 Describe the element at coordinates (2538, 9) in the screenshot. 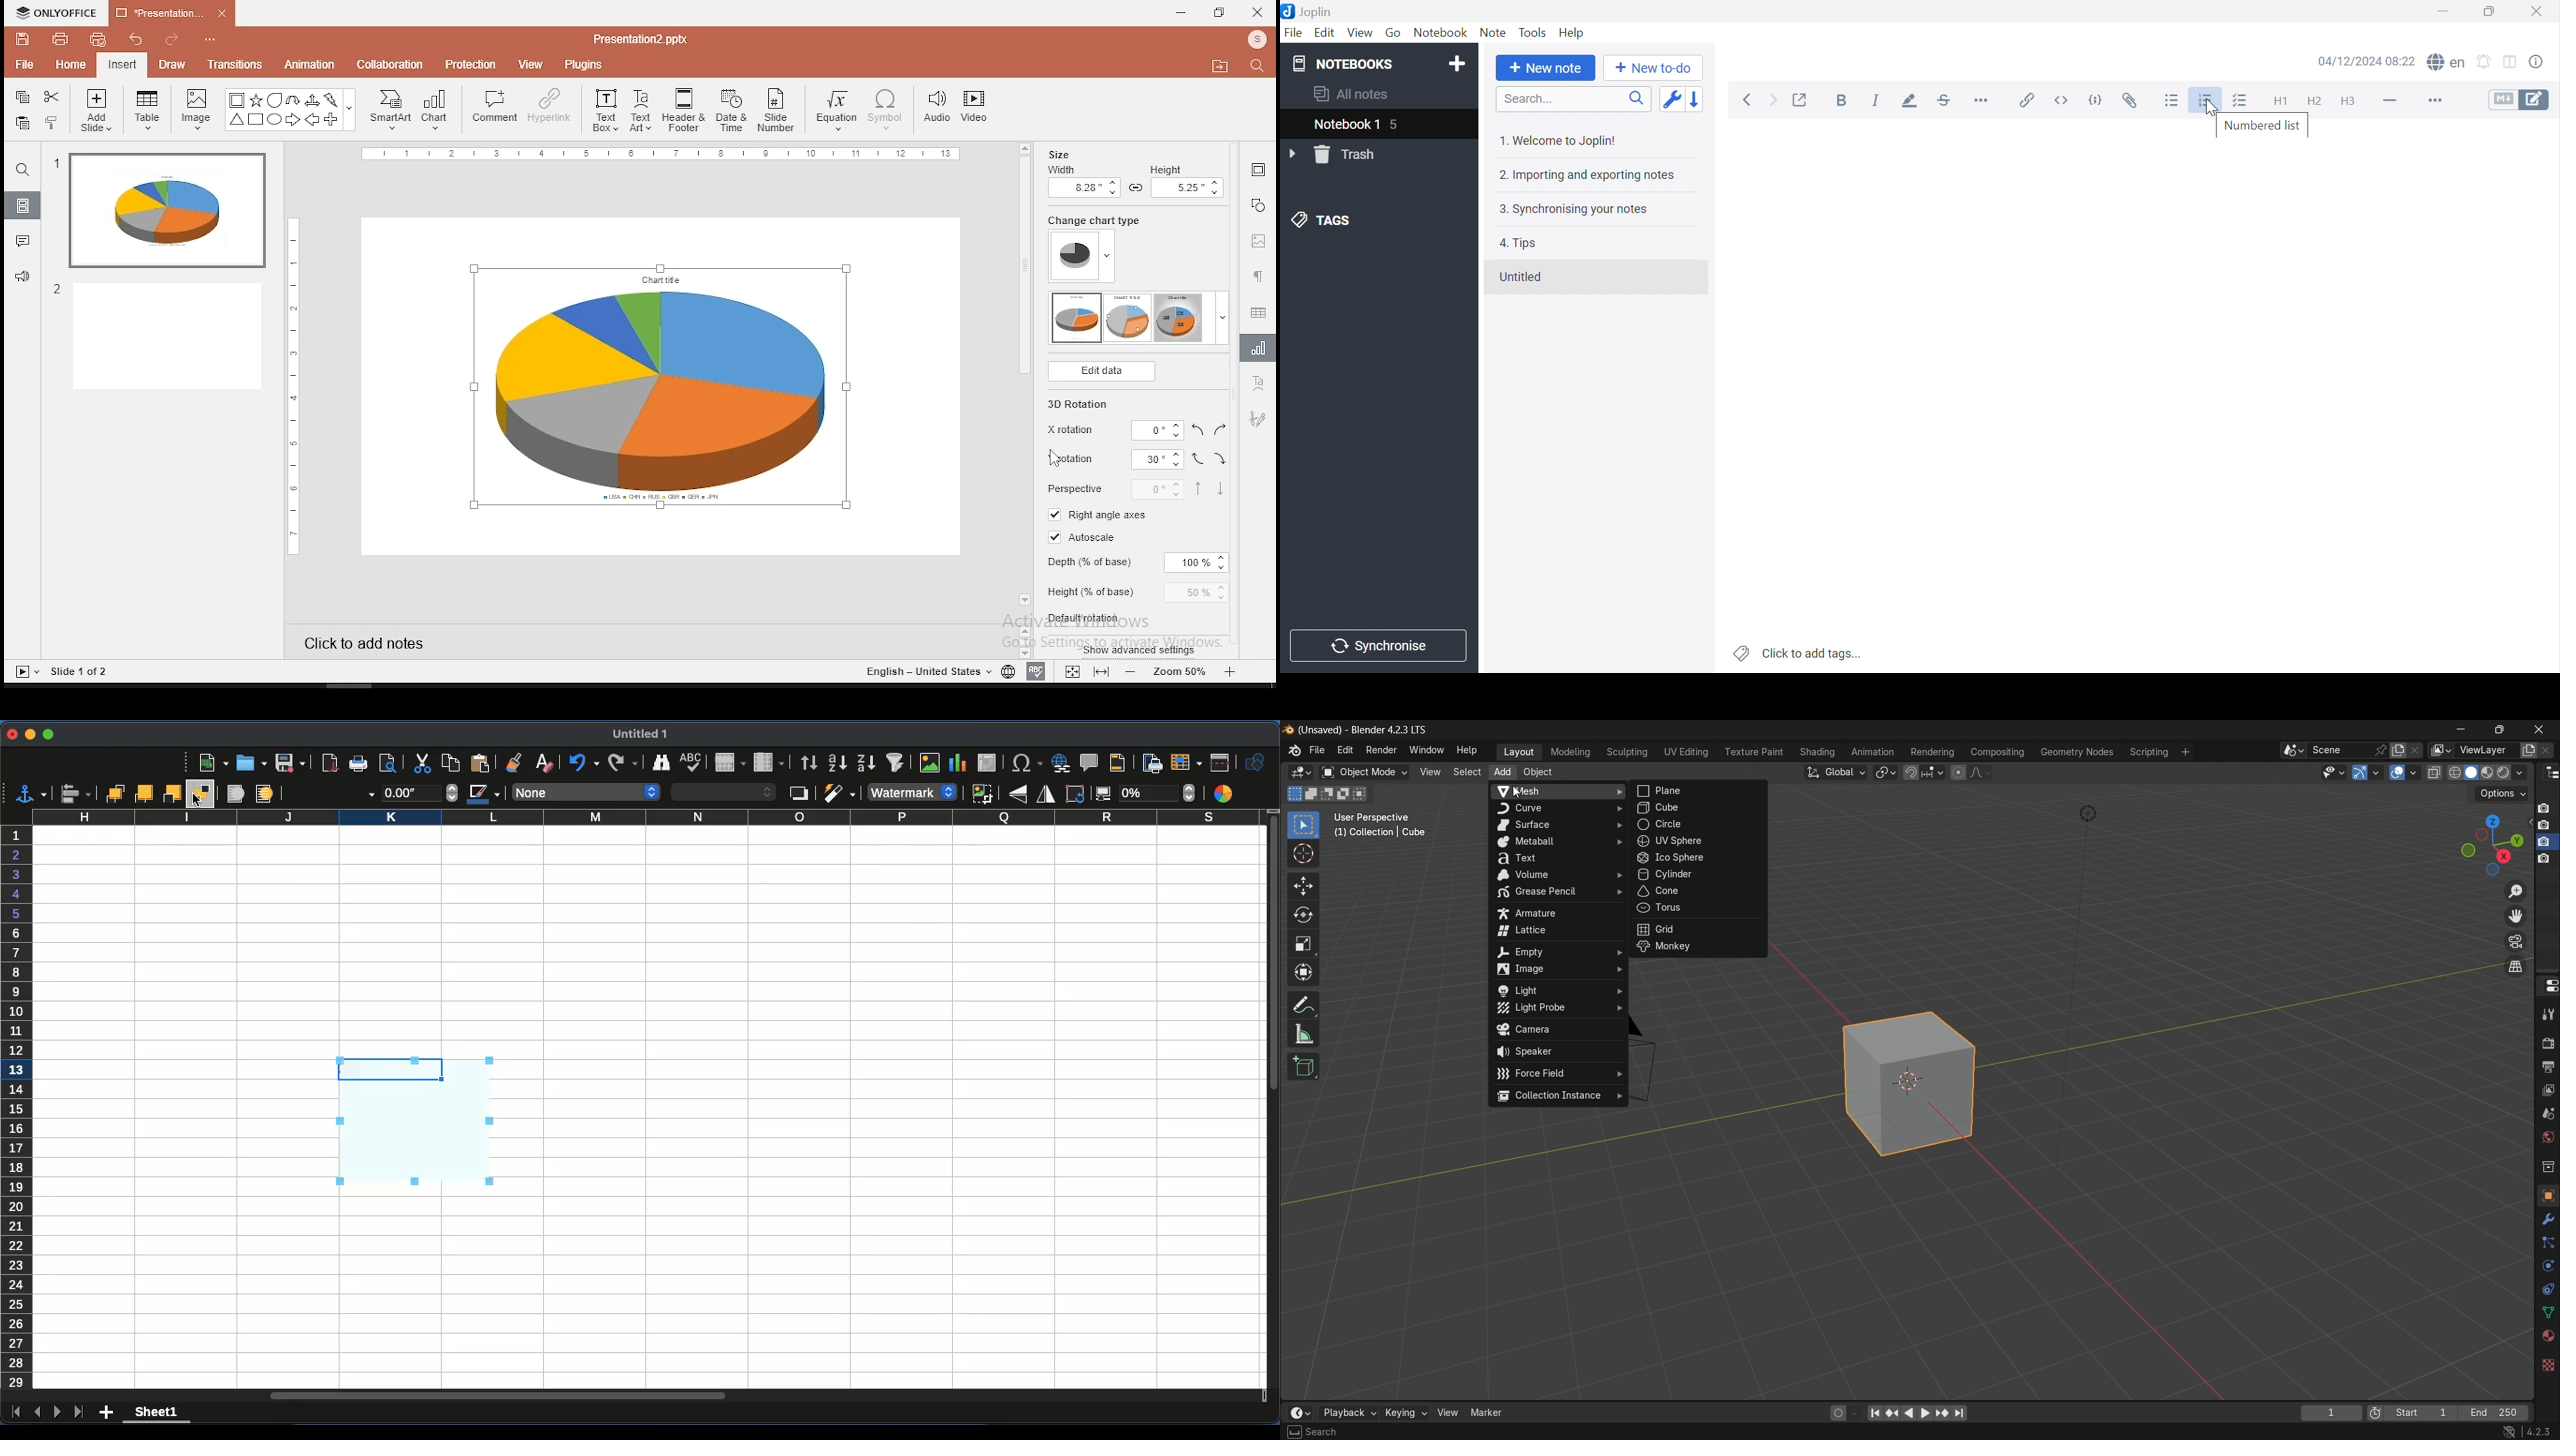

I see `Close` at that location.